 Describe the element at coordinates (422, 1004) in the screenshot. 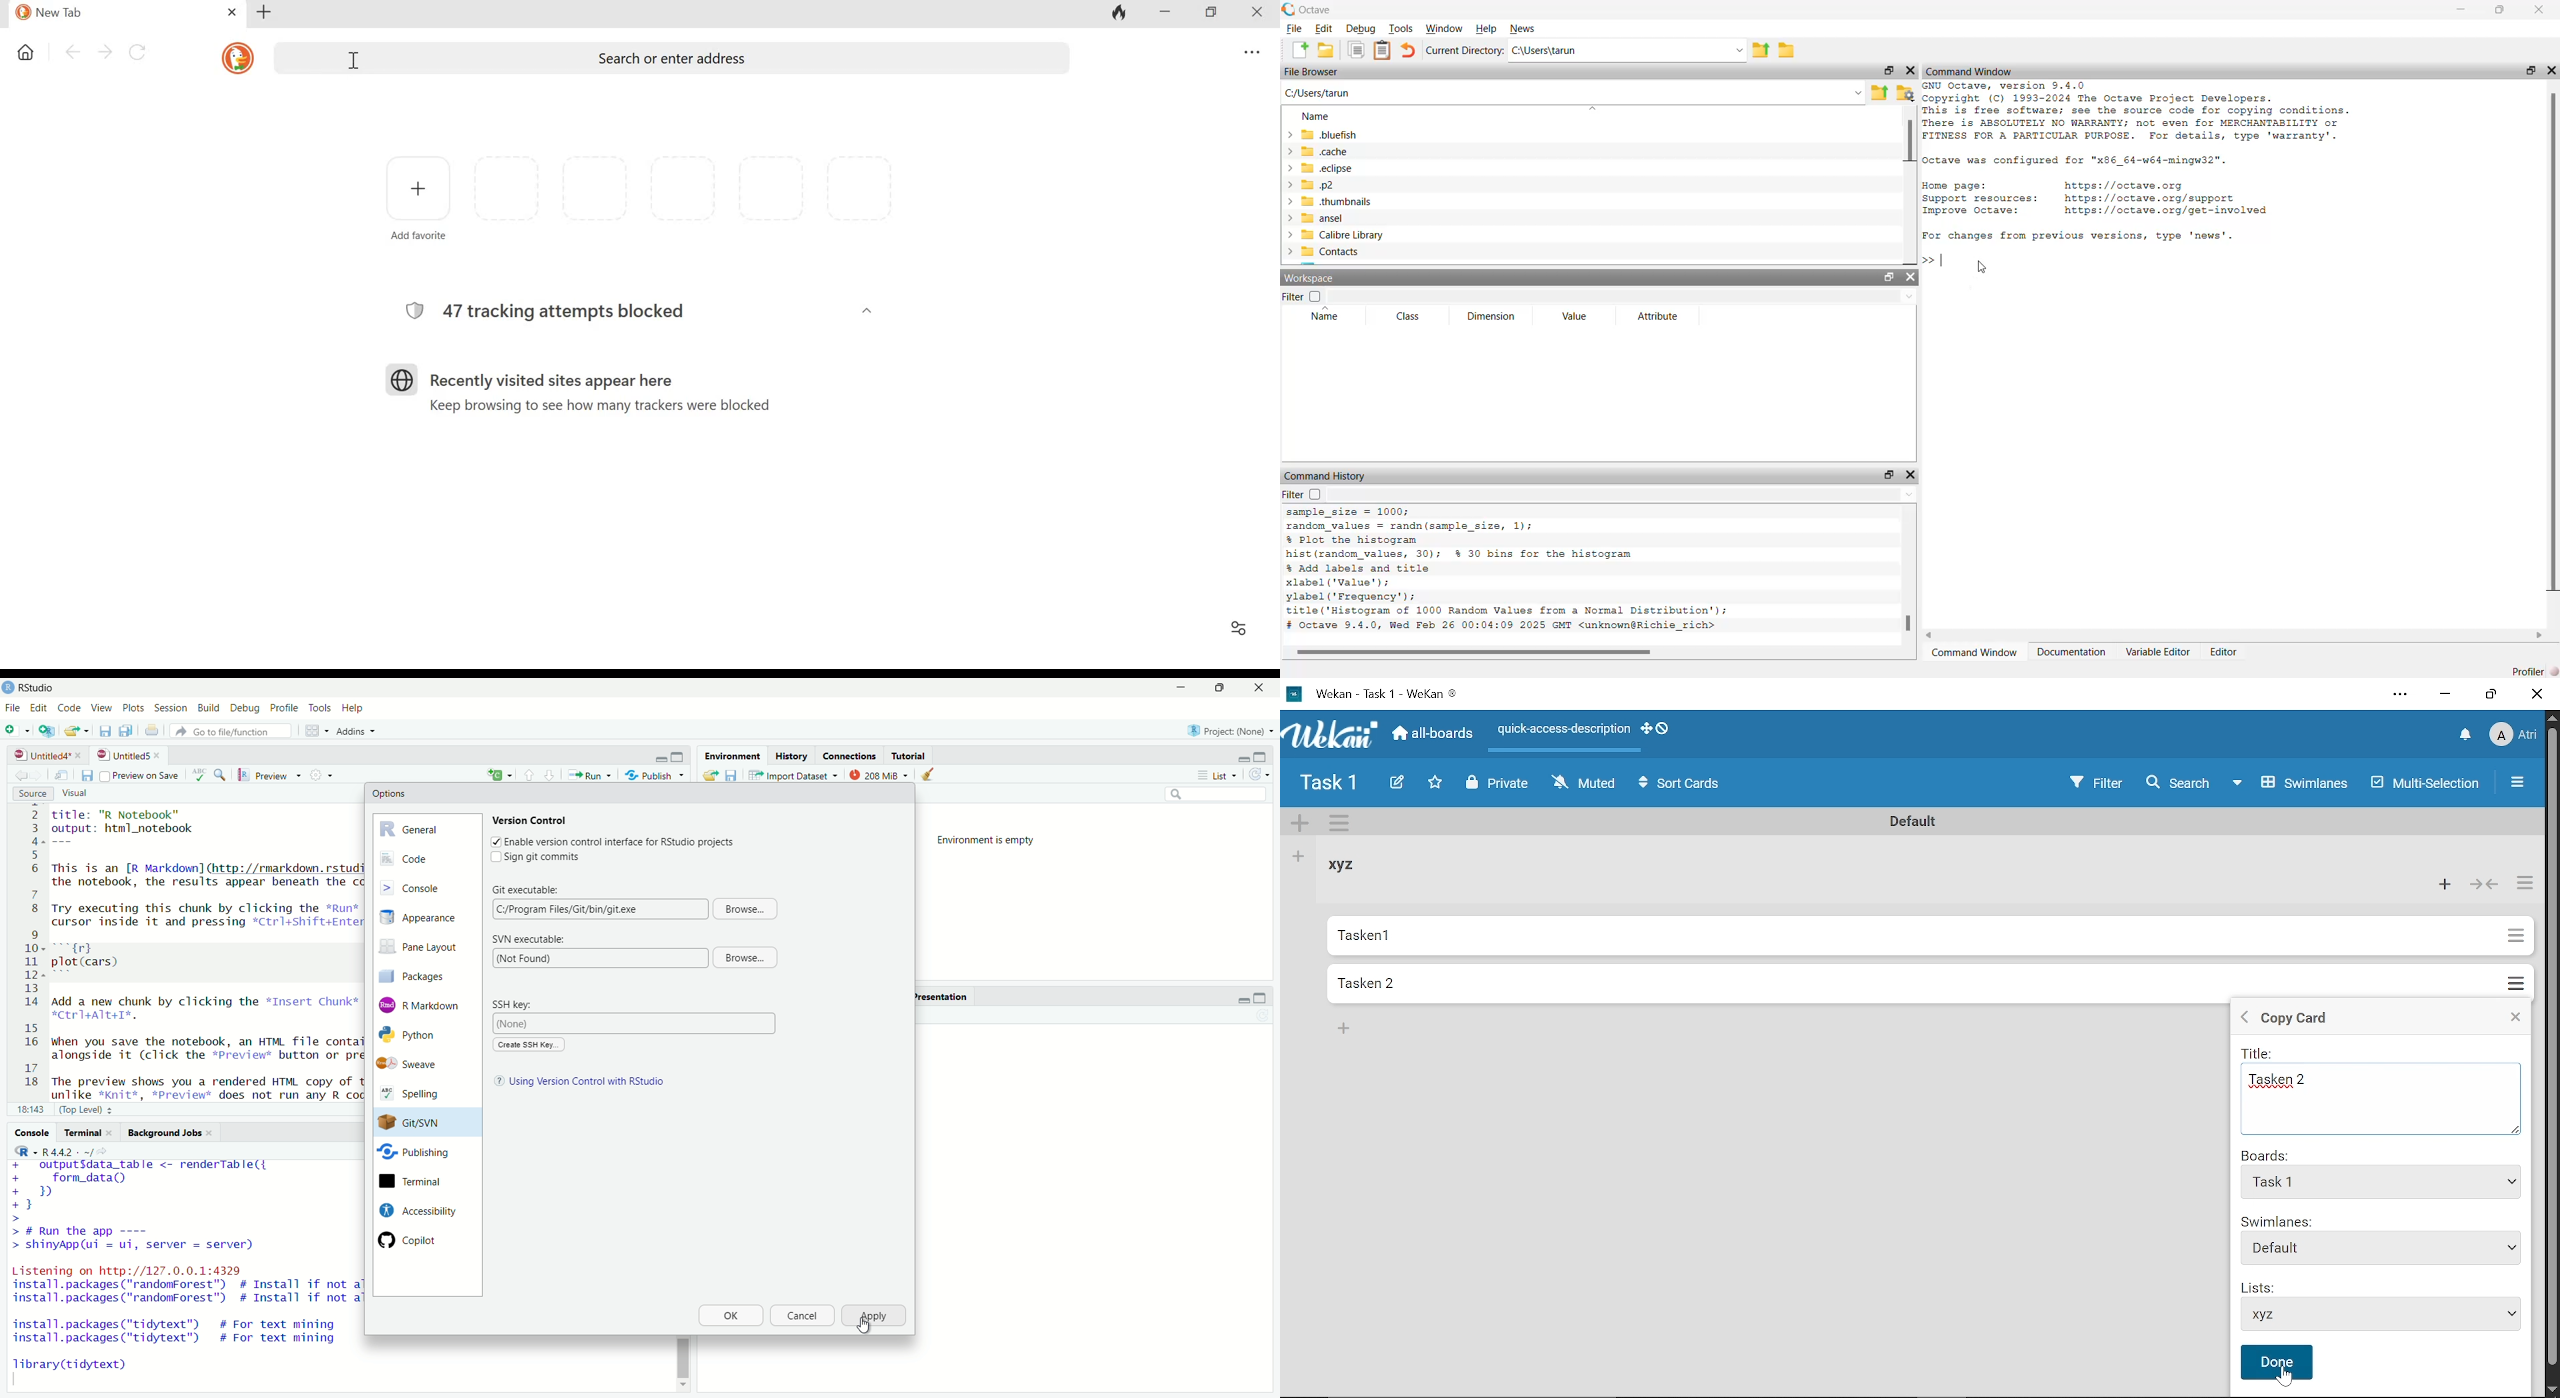

I see `Markdown` at that location.